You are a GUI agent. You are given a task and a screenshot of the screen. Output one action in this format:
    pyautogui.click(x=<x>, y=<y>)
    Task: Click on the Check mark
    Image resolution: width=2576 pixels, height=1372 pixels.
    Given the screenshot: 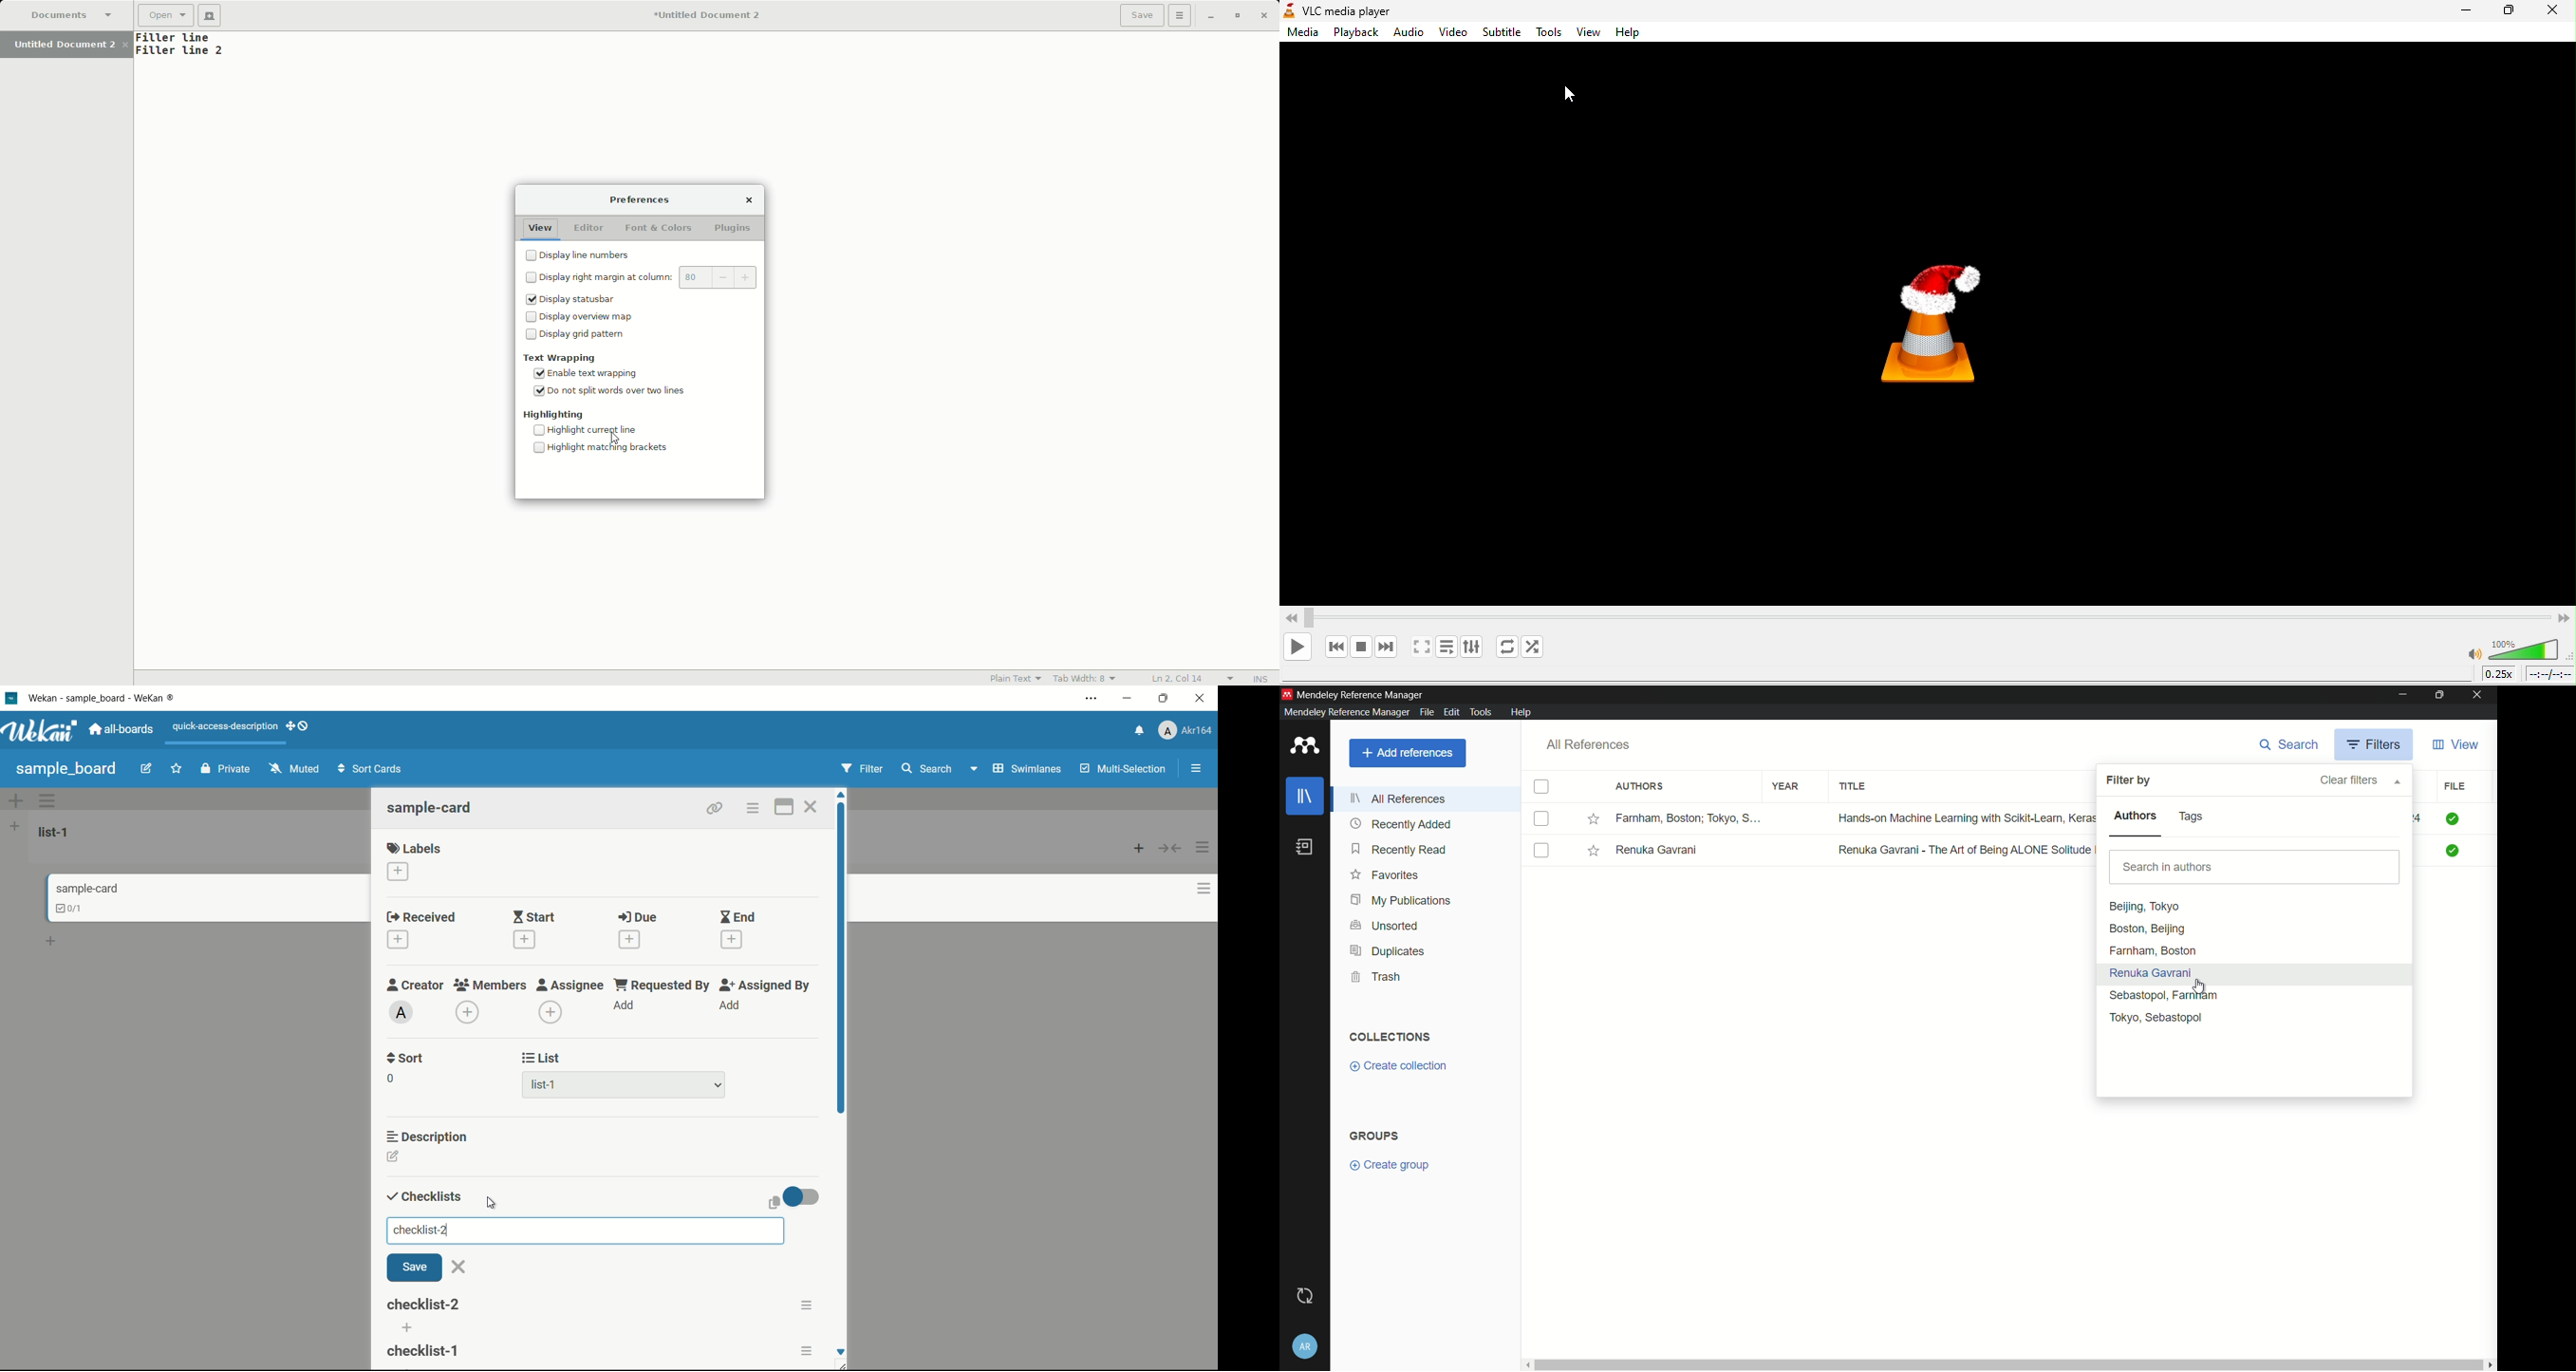 What is the action you would take?
    pyautogui.click(x=2454, y=819)
    